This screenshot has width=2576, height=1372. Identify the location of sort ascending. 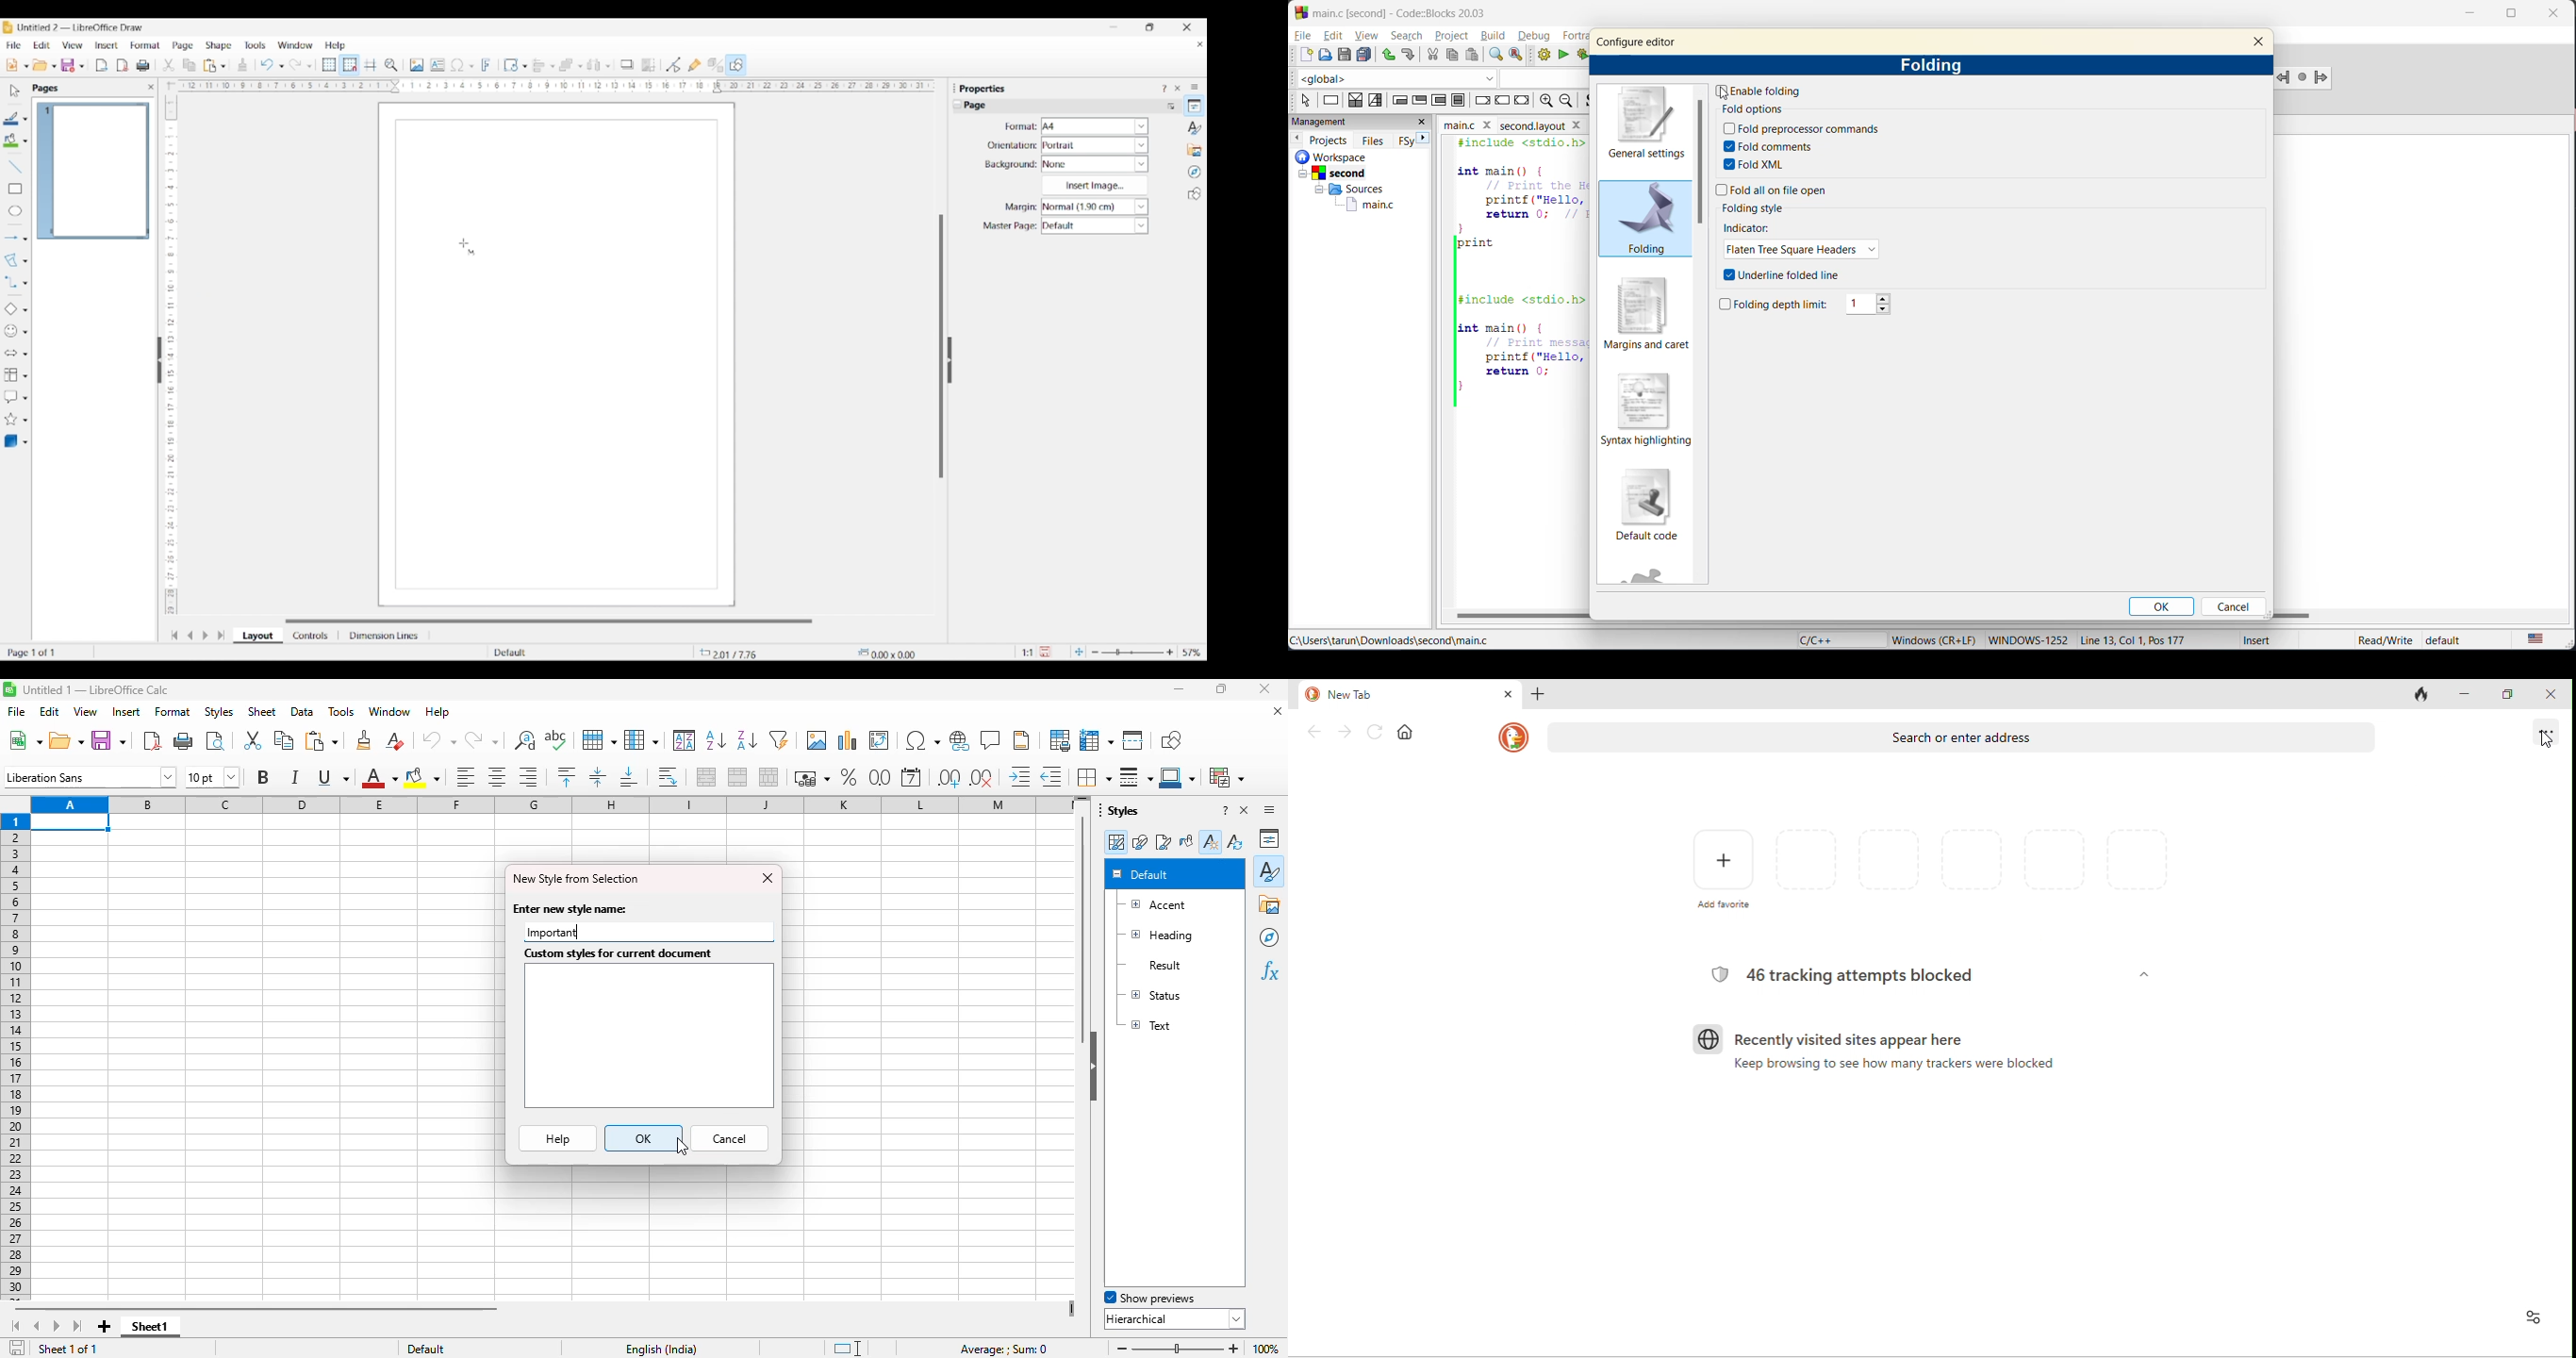
(716, 739).